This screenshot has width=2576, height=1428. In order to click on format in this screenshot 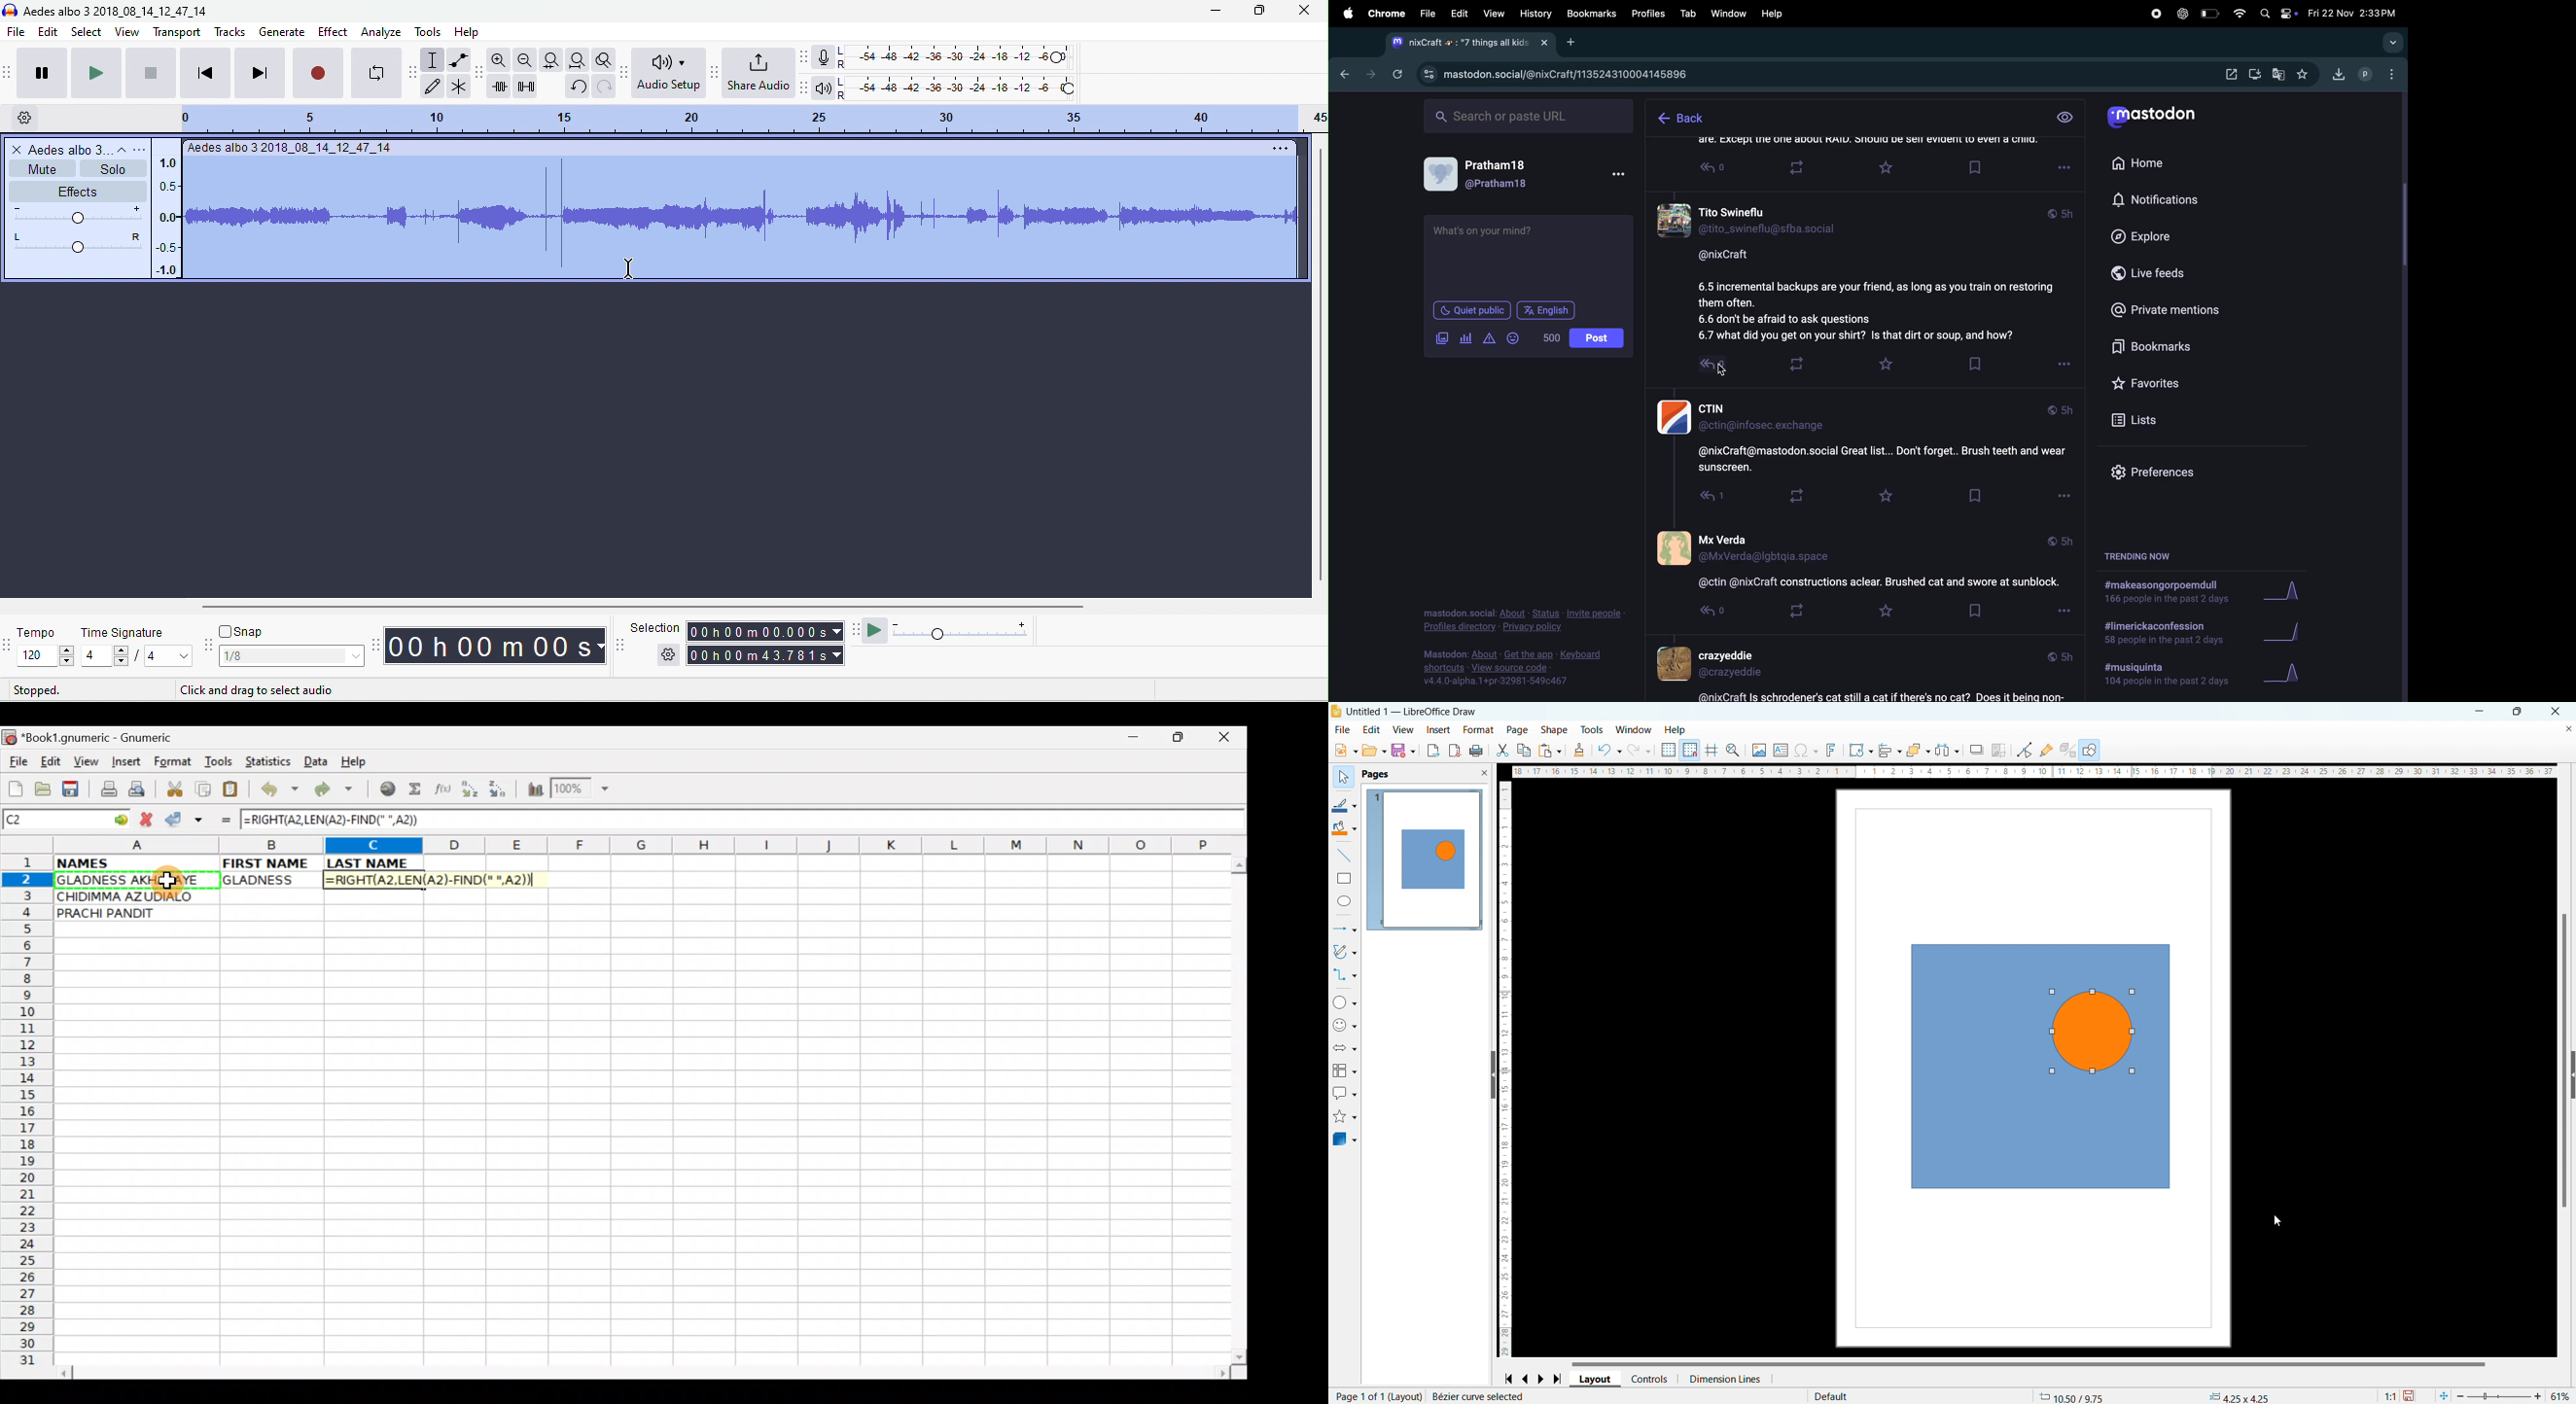, I will do `click(1479, 730)`.